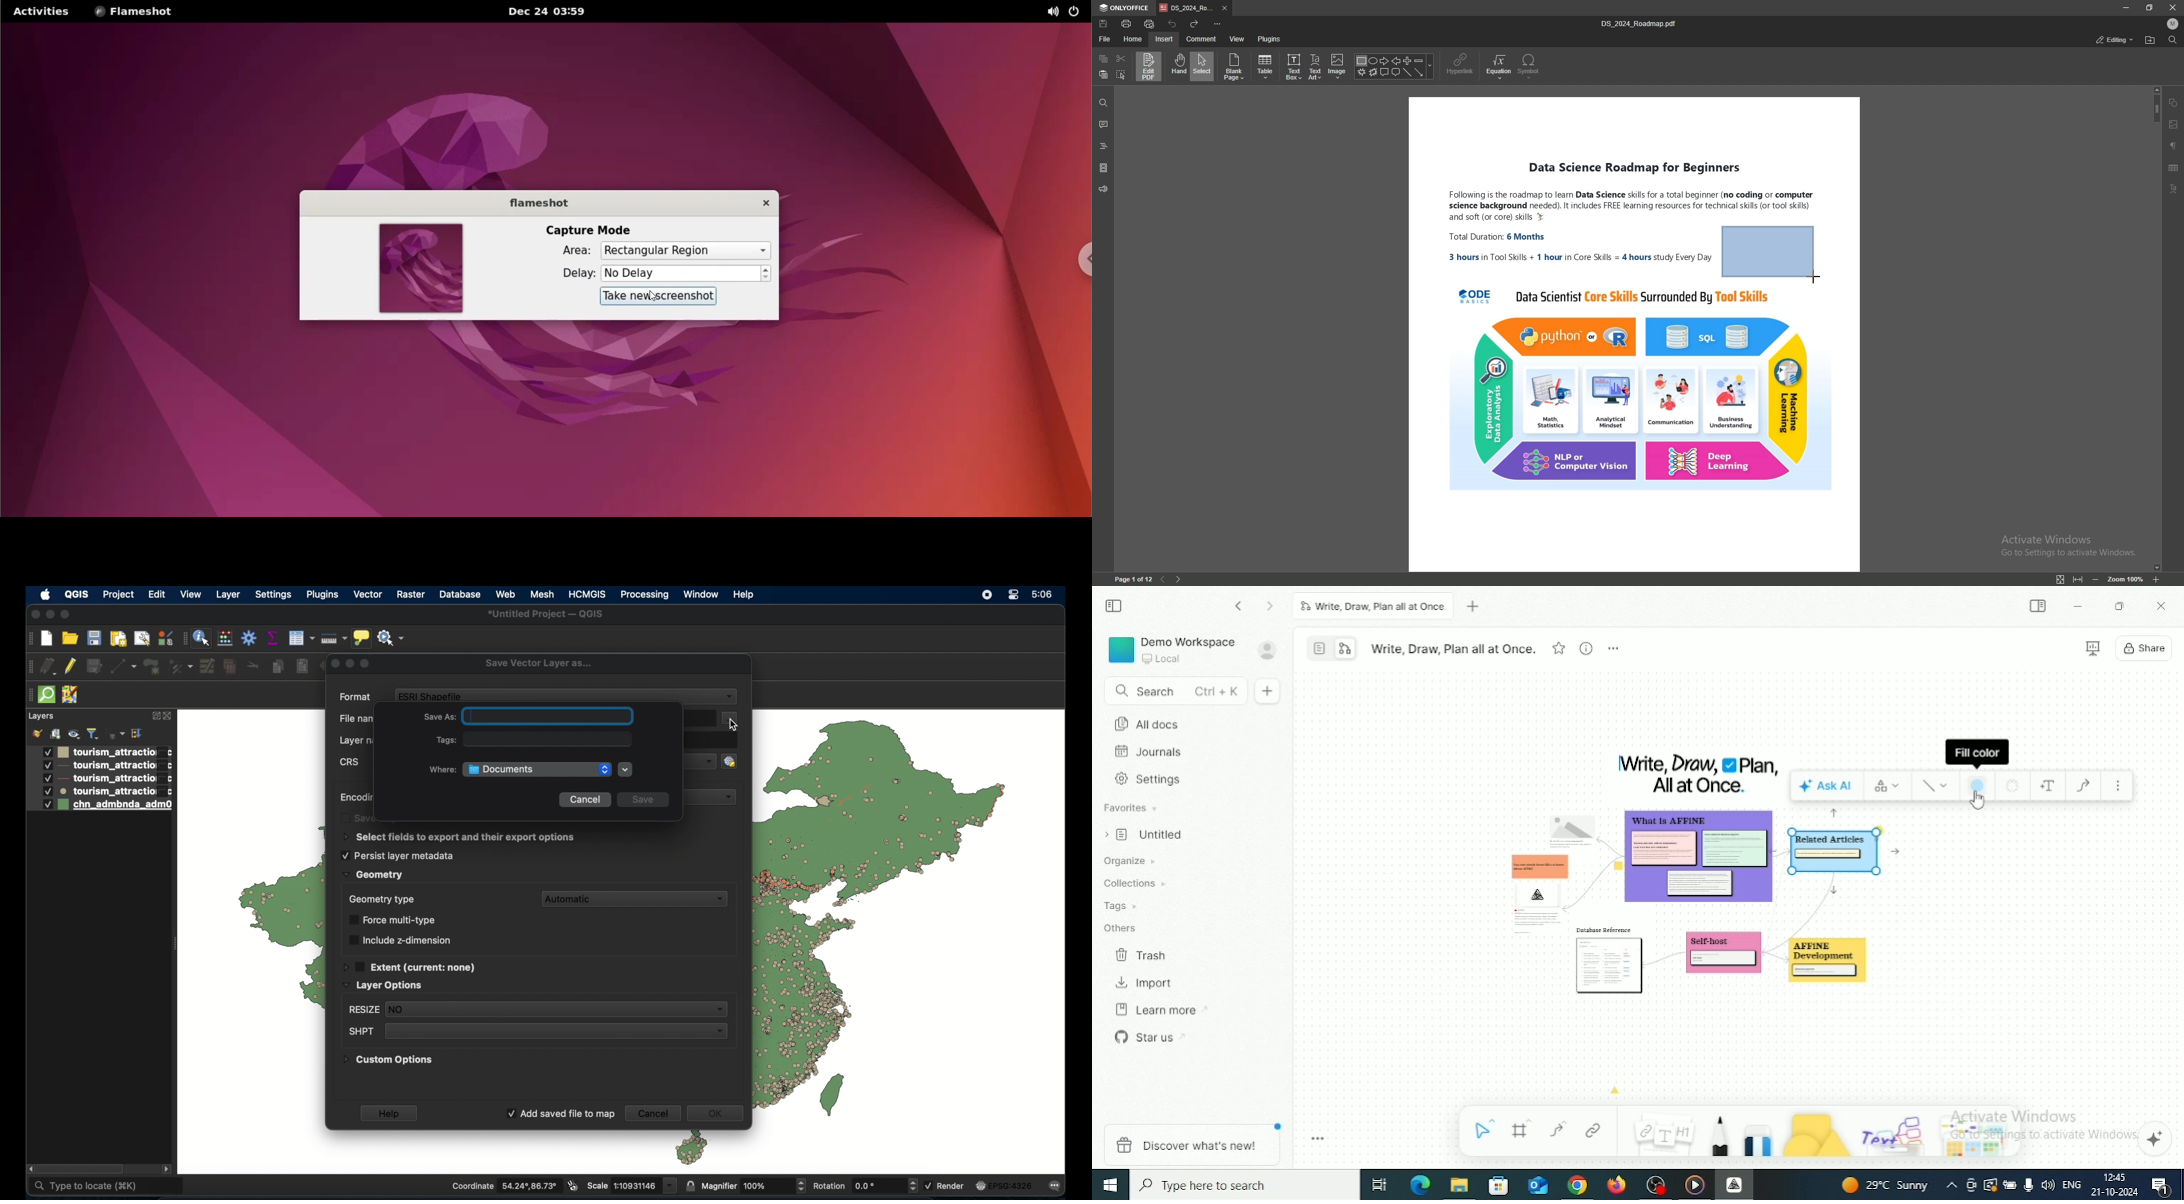 Image resolution: width=2184 pixels, height=1204 pixels. I want to click on collapse all, so click(136, 733).